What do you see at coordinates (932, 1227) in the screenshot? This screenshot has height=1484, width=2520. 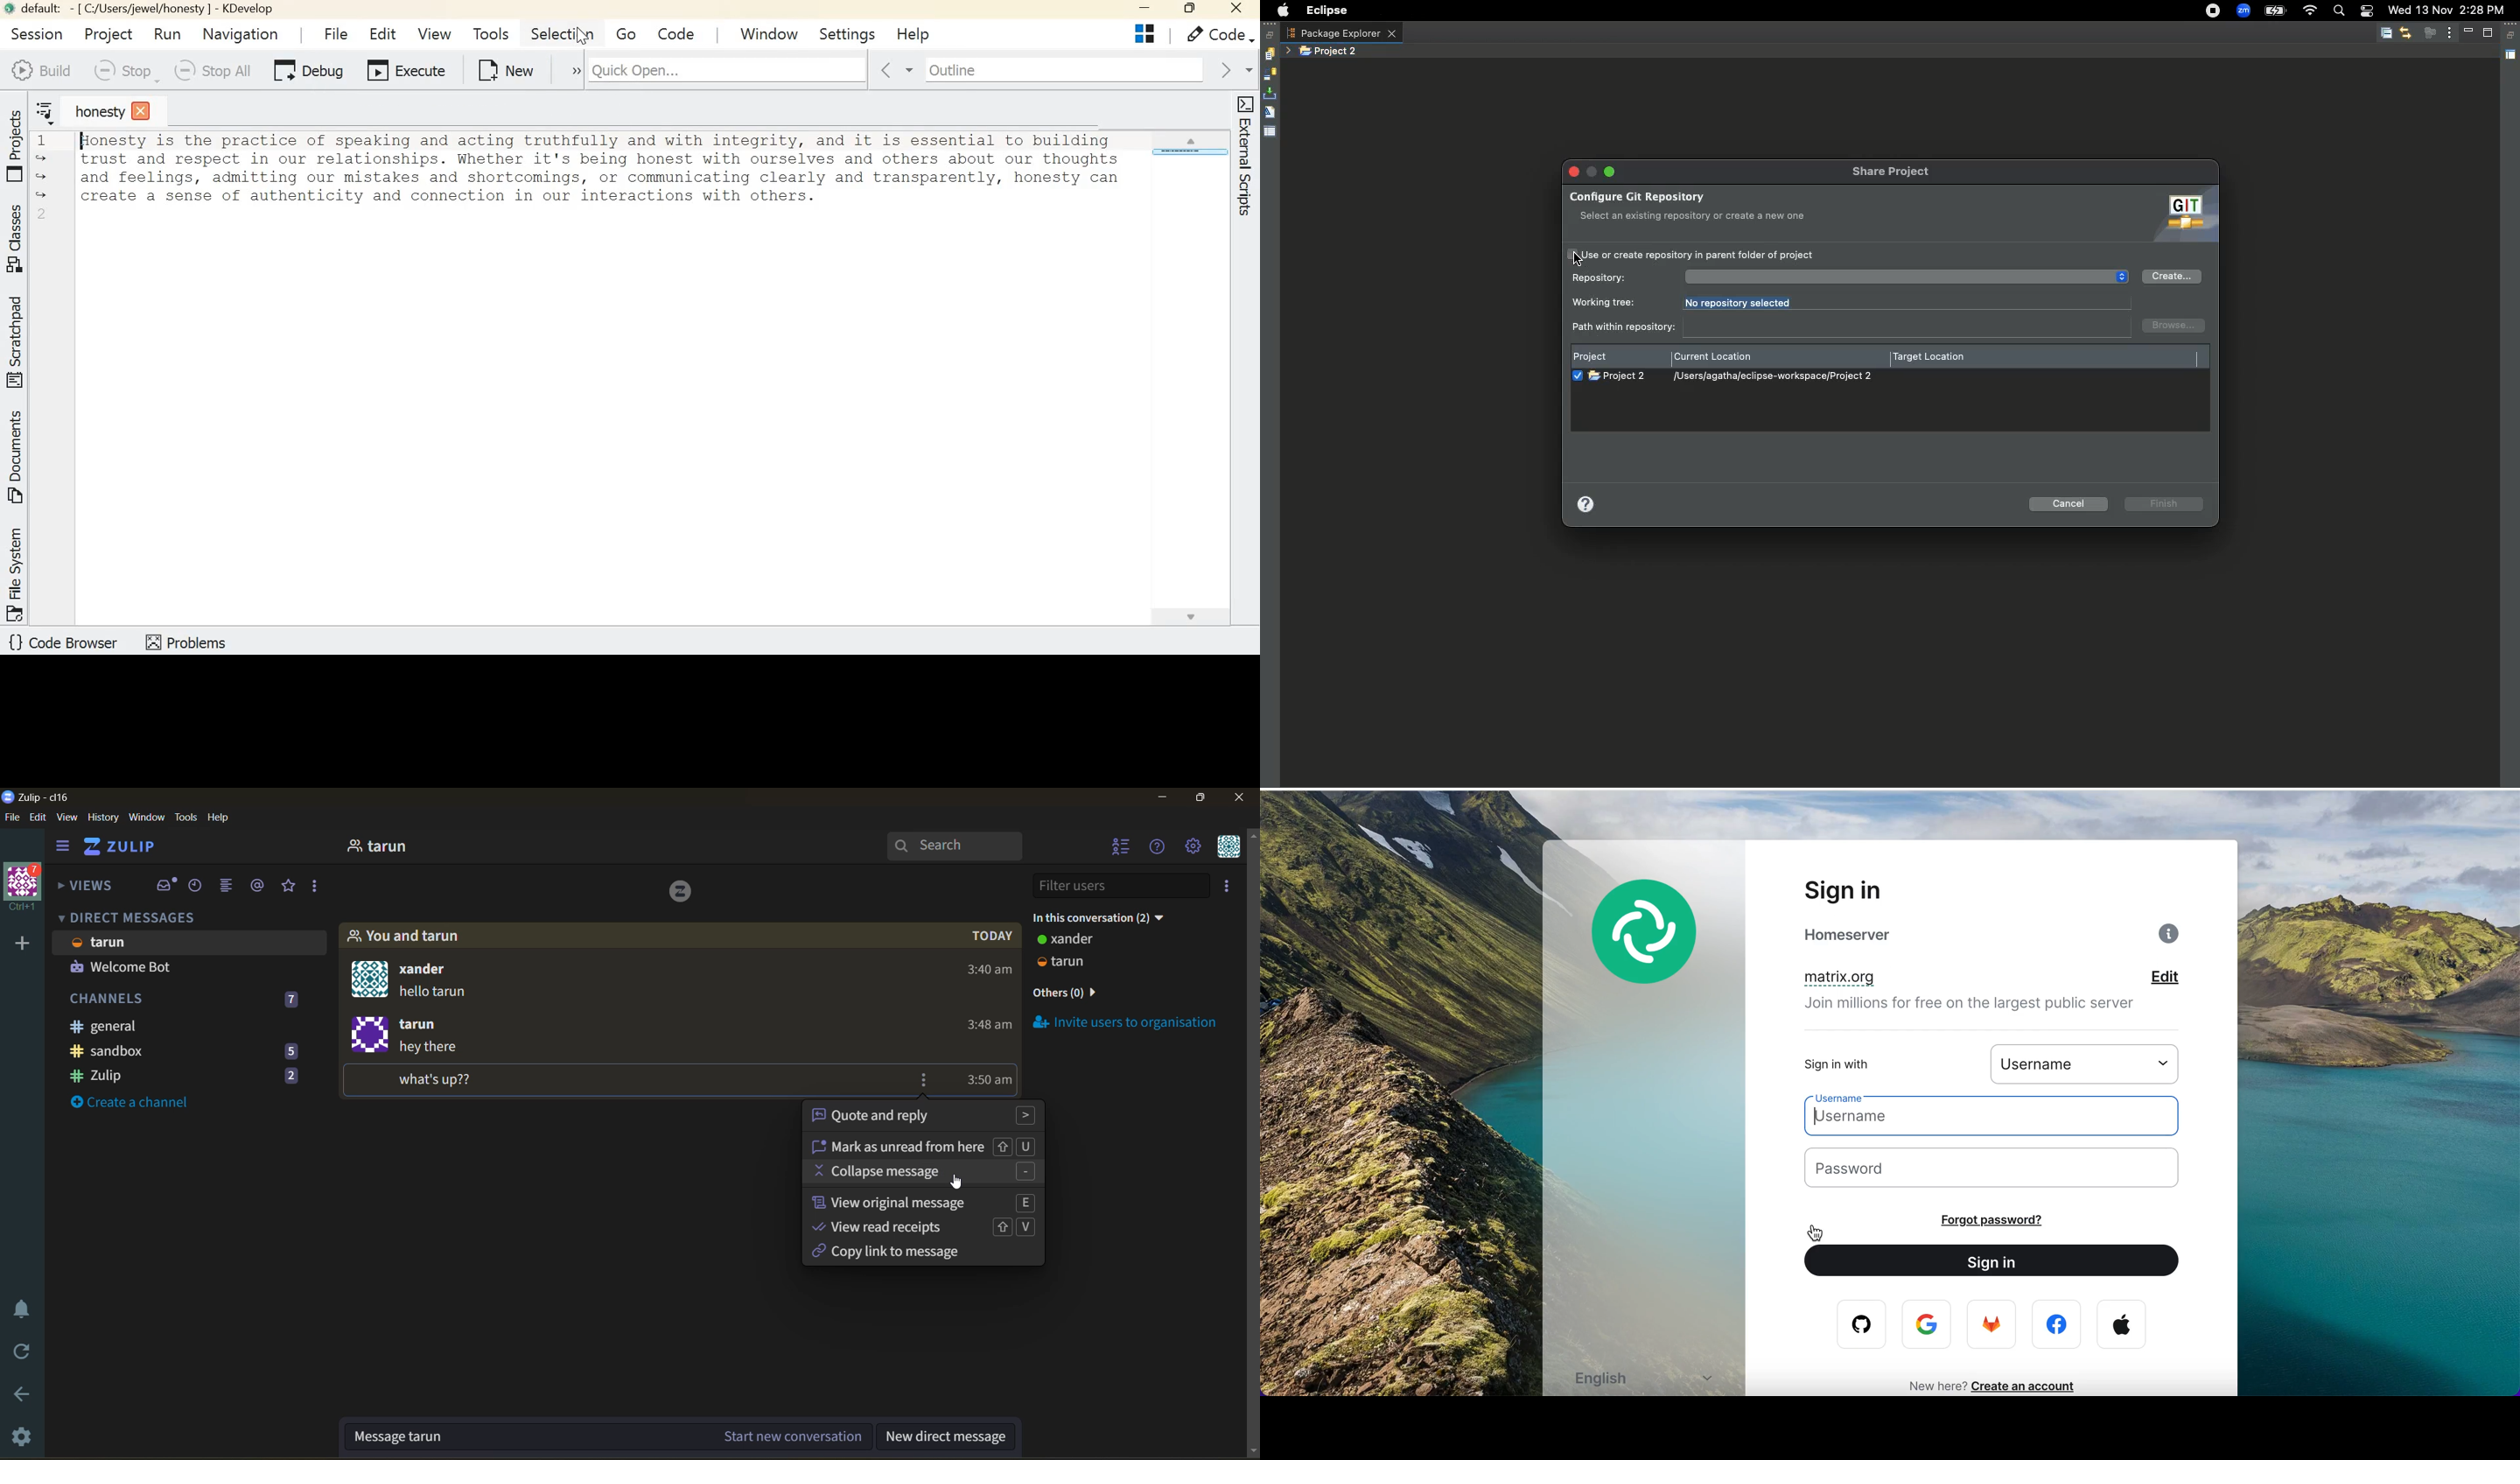 I see `view read receipts` at bounding box center [932, 1227].